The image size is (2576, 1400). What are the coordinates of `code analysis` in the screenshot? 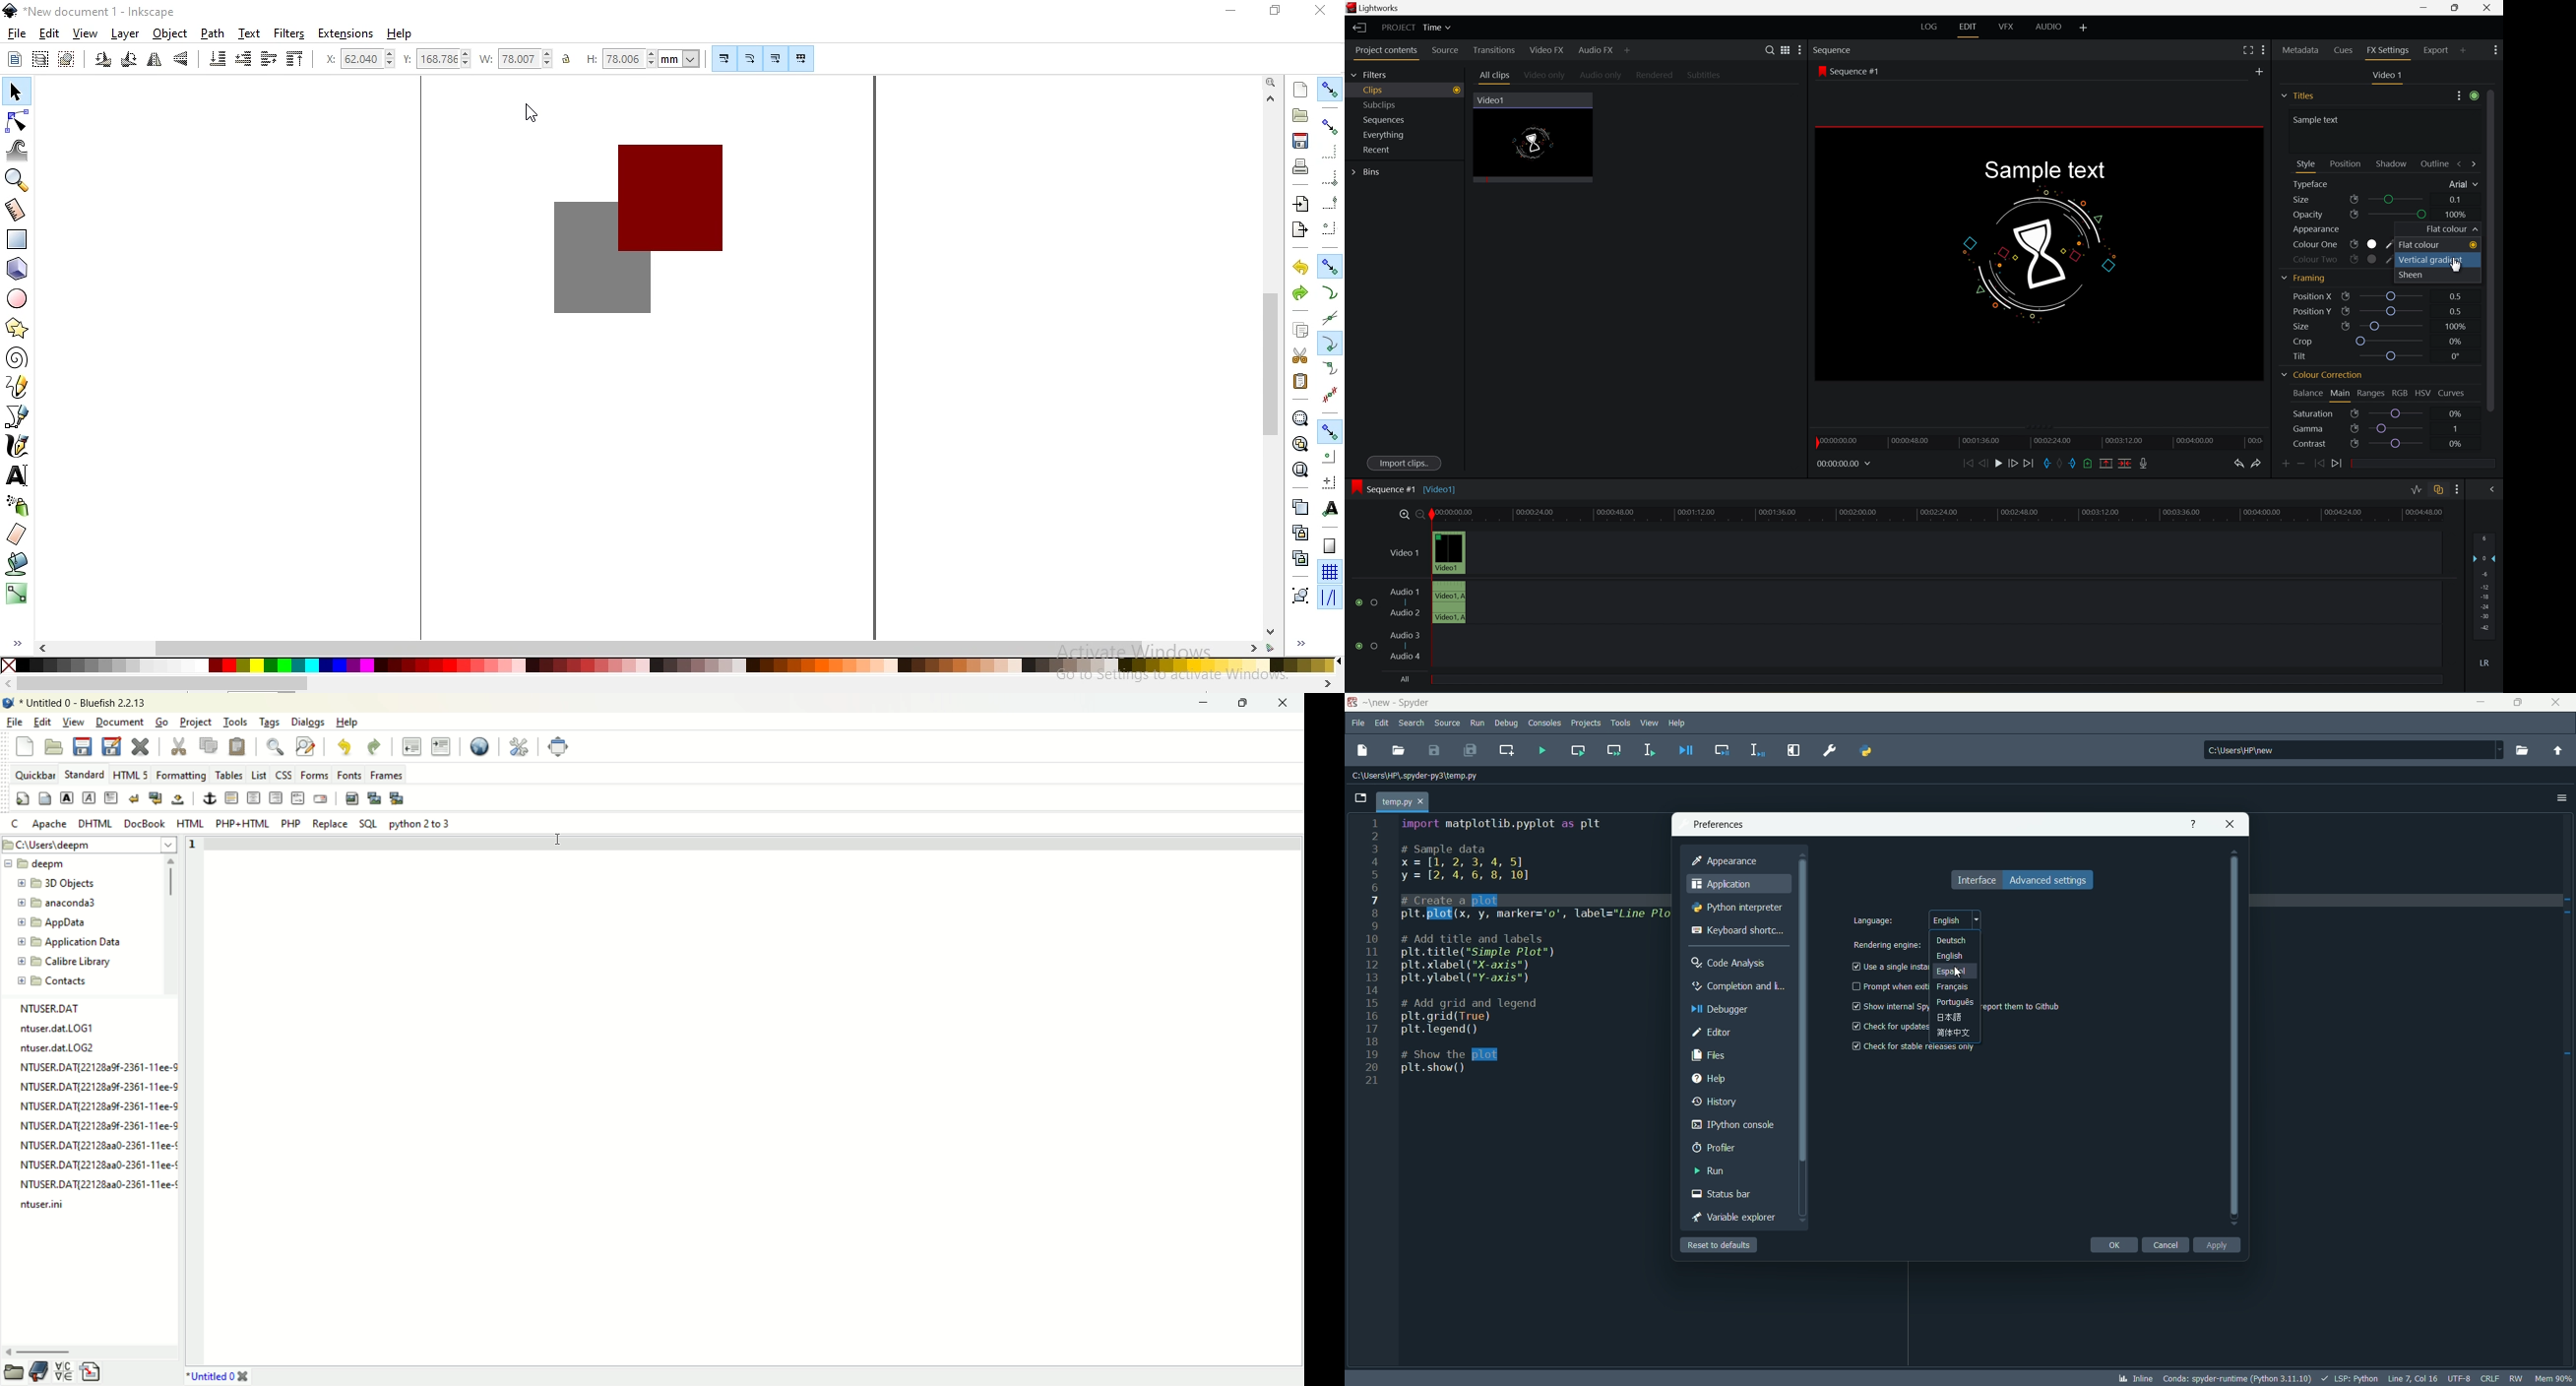 It's located at (1730, 964).